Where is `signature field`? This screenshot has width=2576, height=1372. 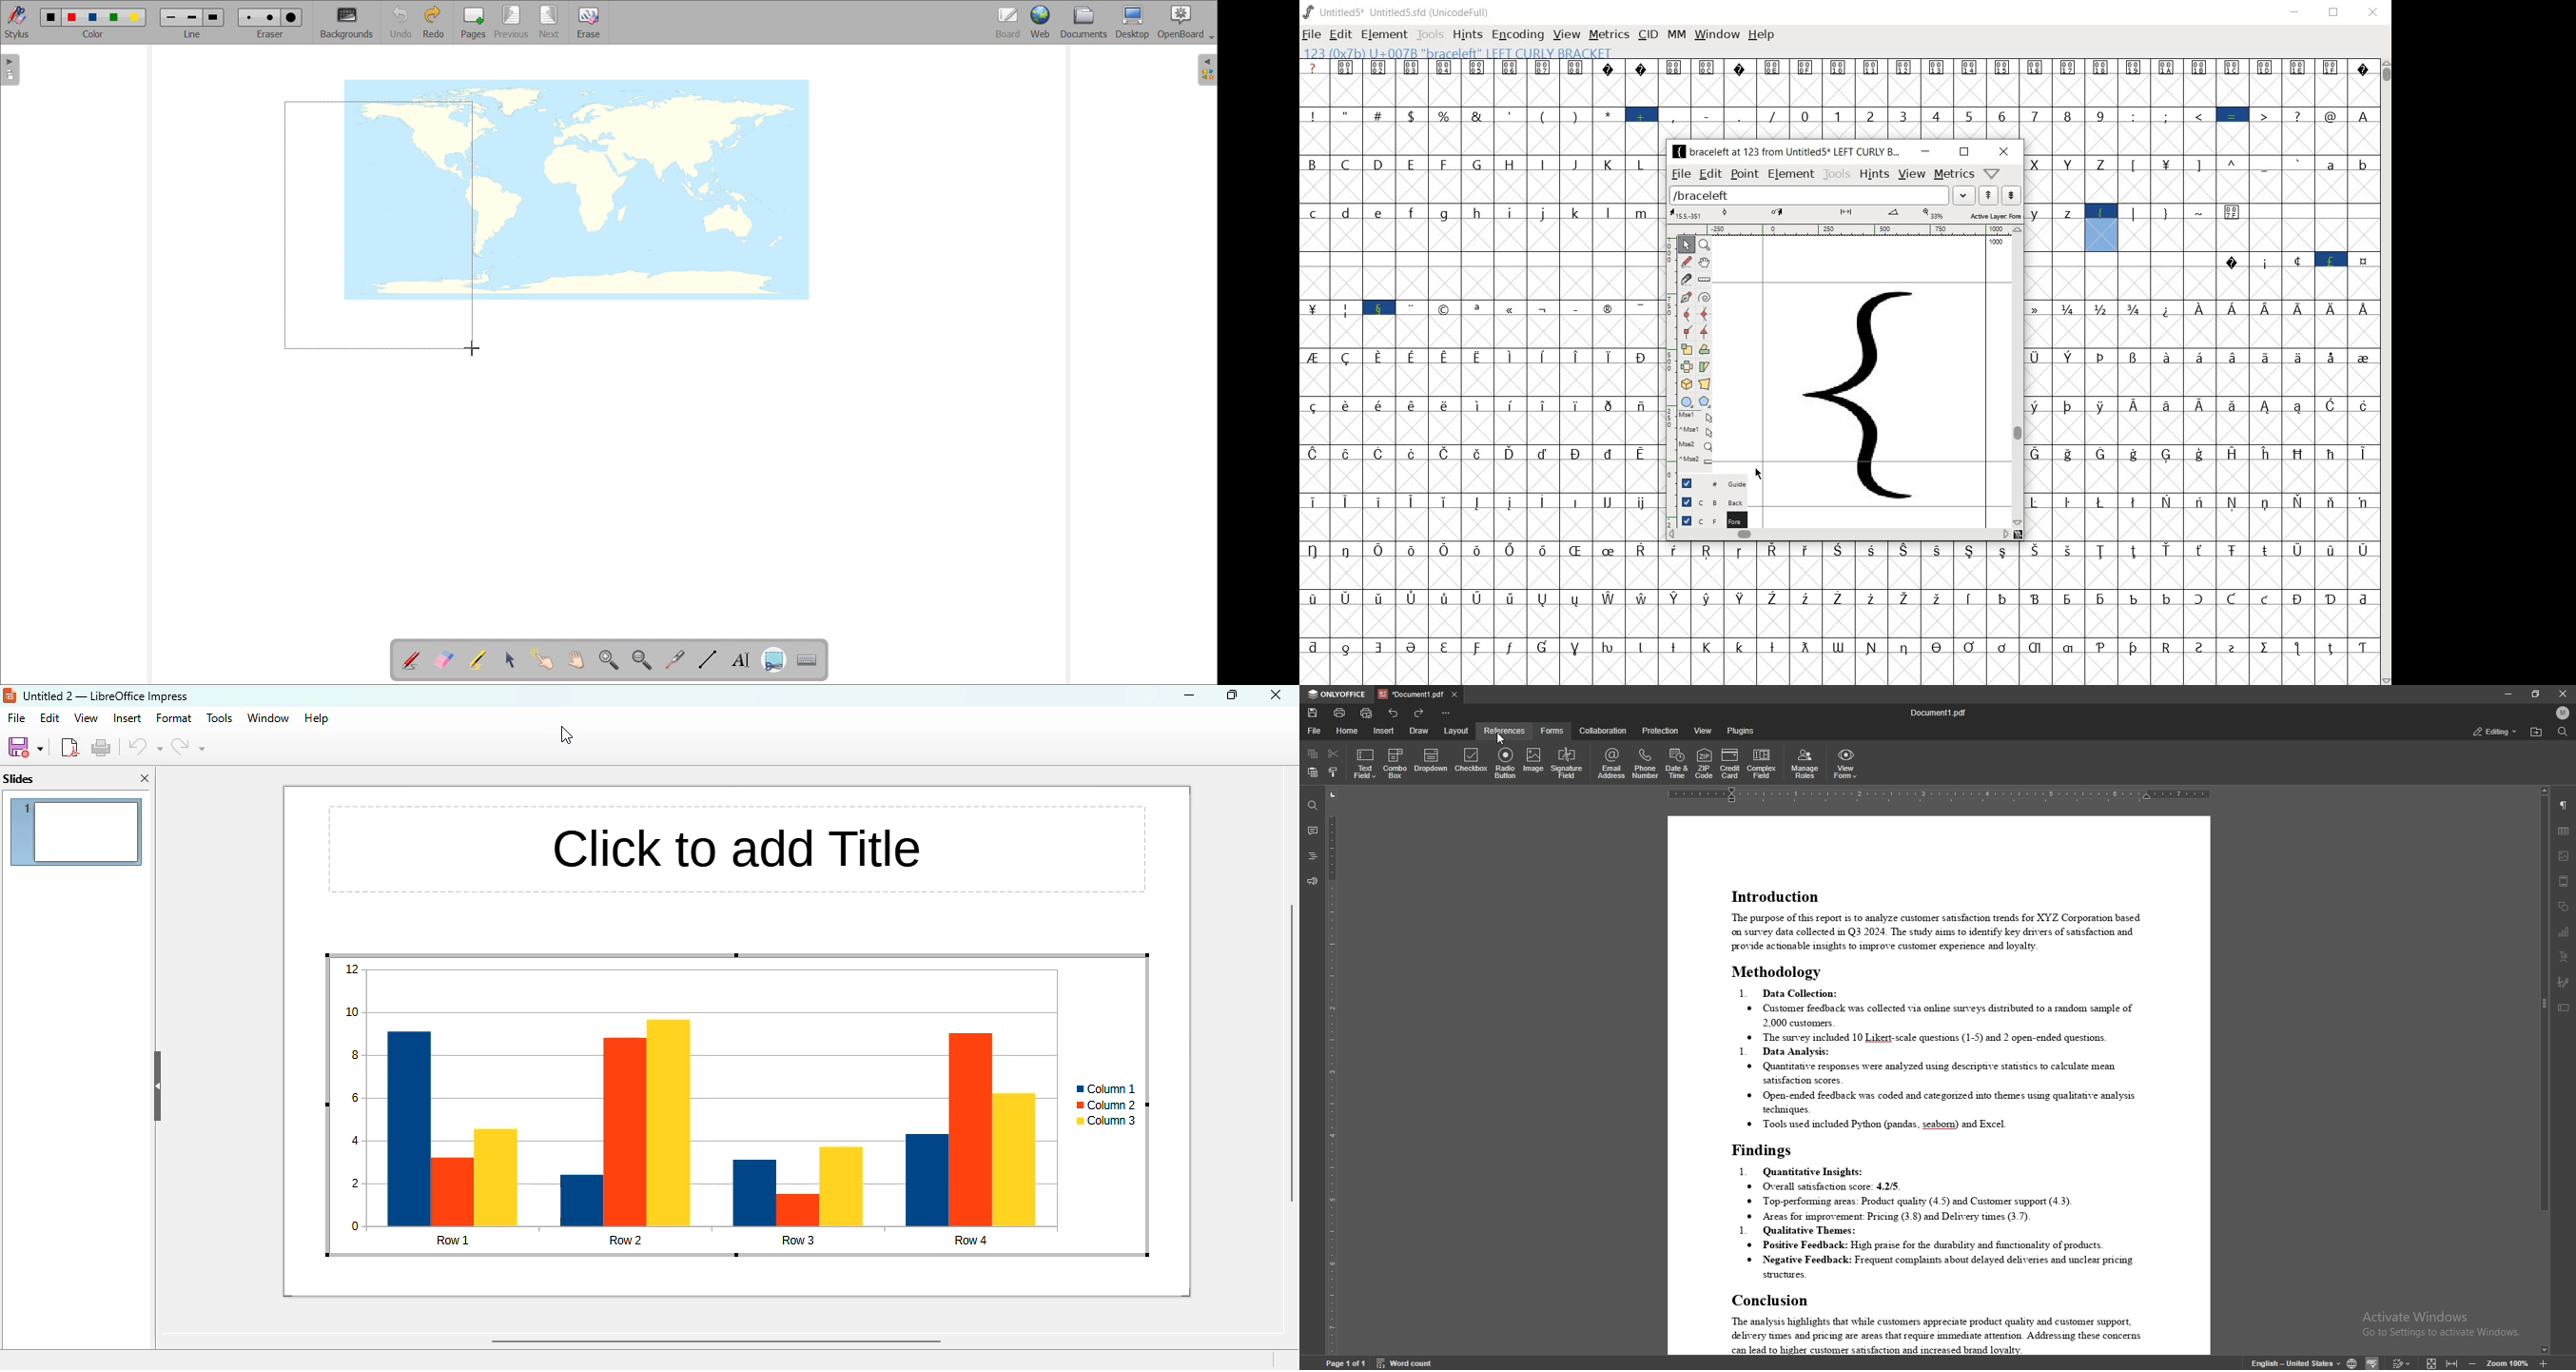 signature field is located at coordinates (1567, 765).